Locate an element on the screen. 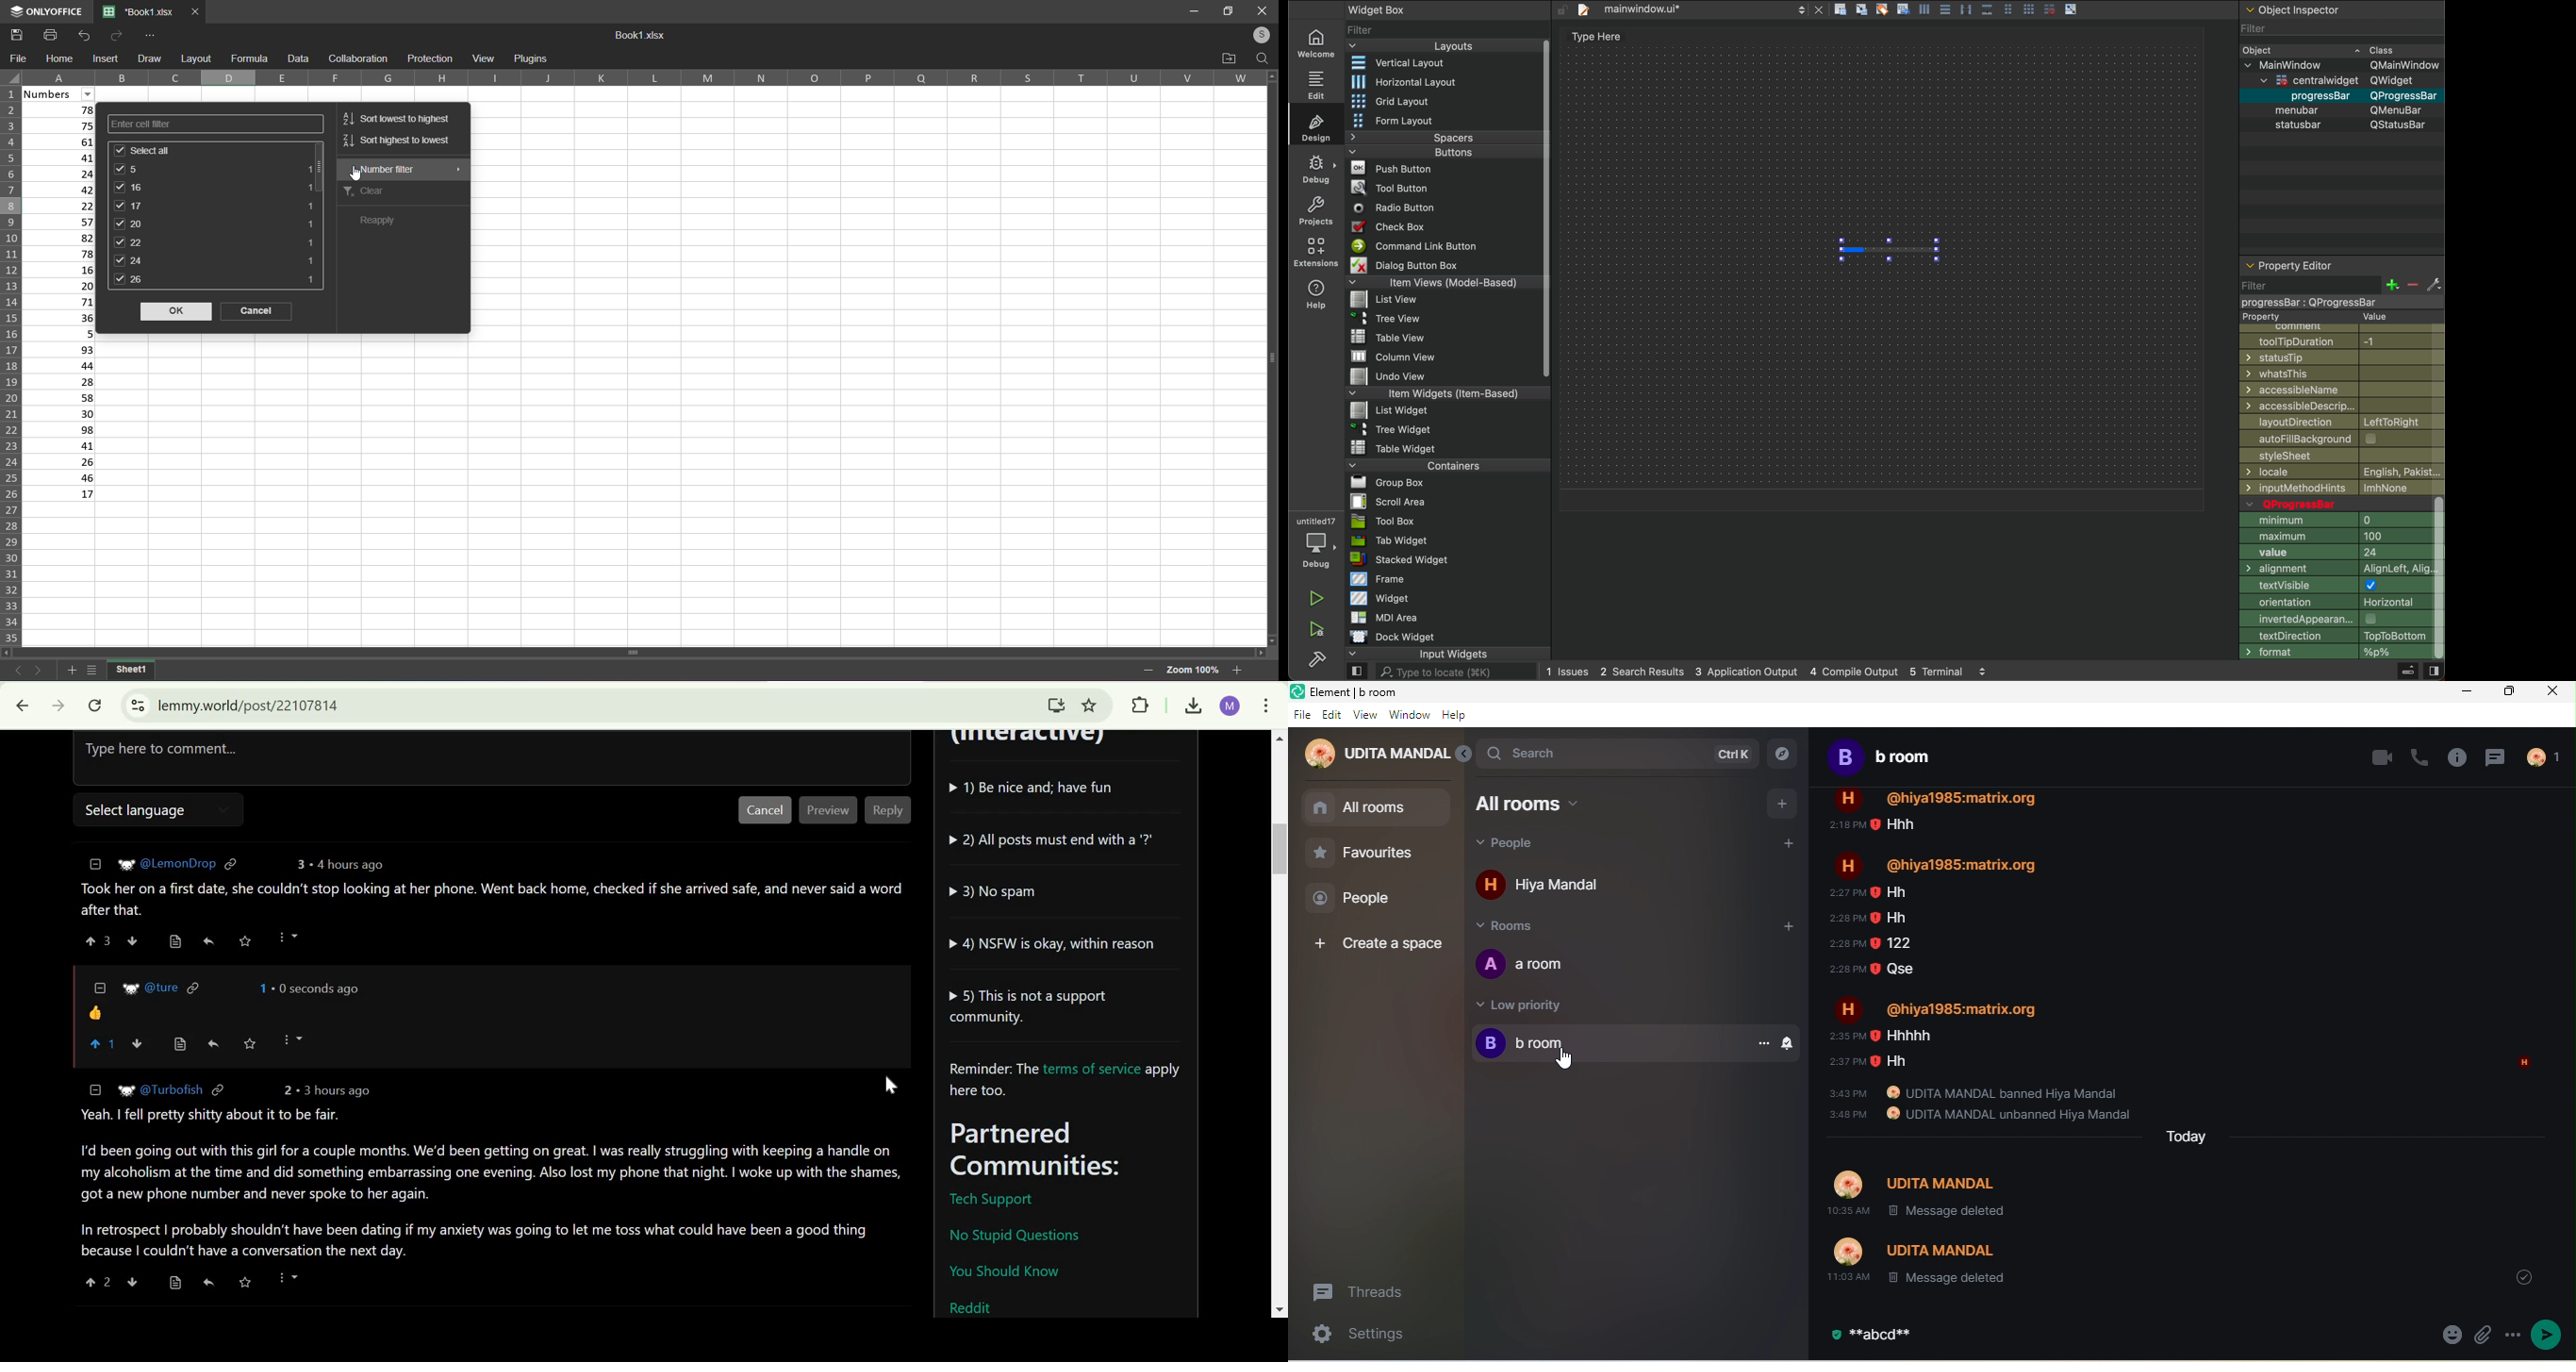  Stylesheet is located at coordinates (2341, 457).